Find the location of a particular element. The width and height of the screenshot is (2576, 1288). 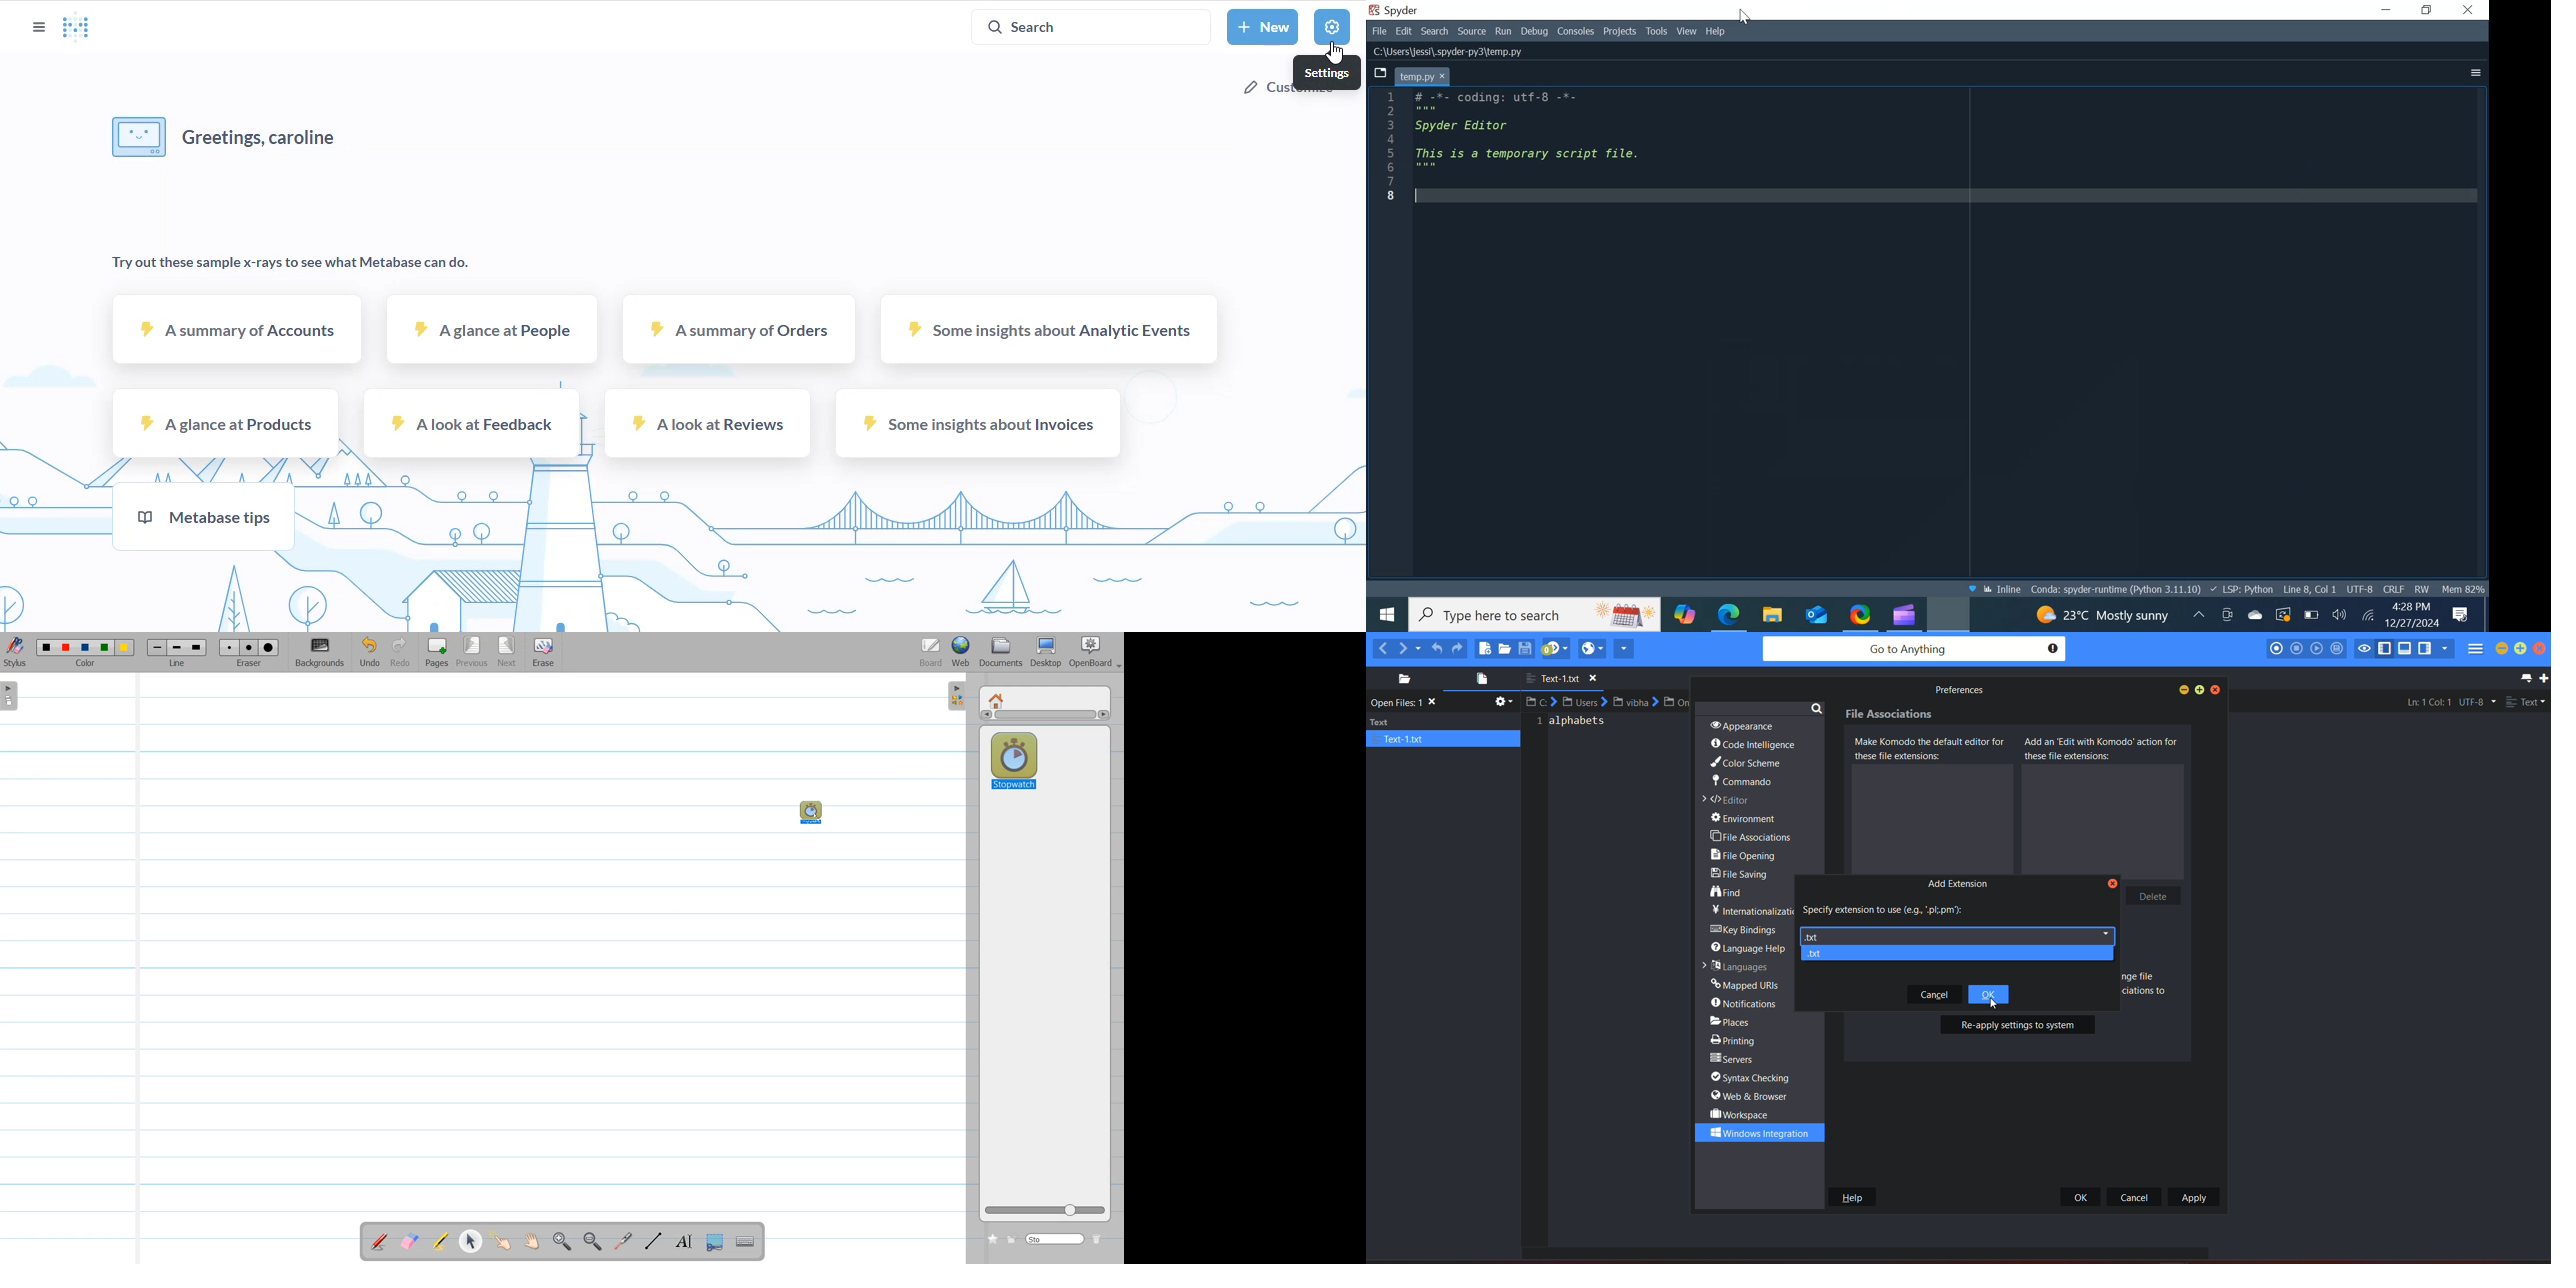

Search is located at coordinates (1532, 614).